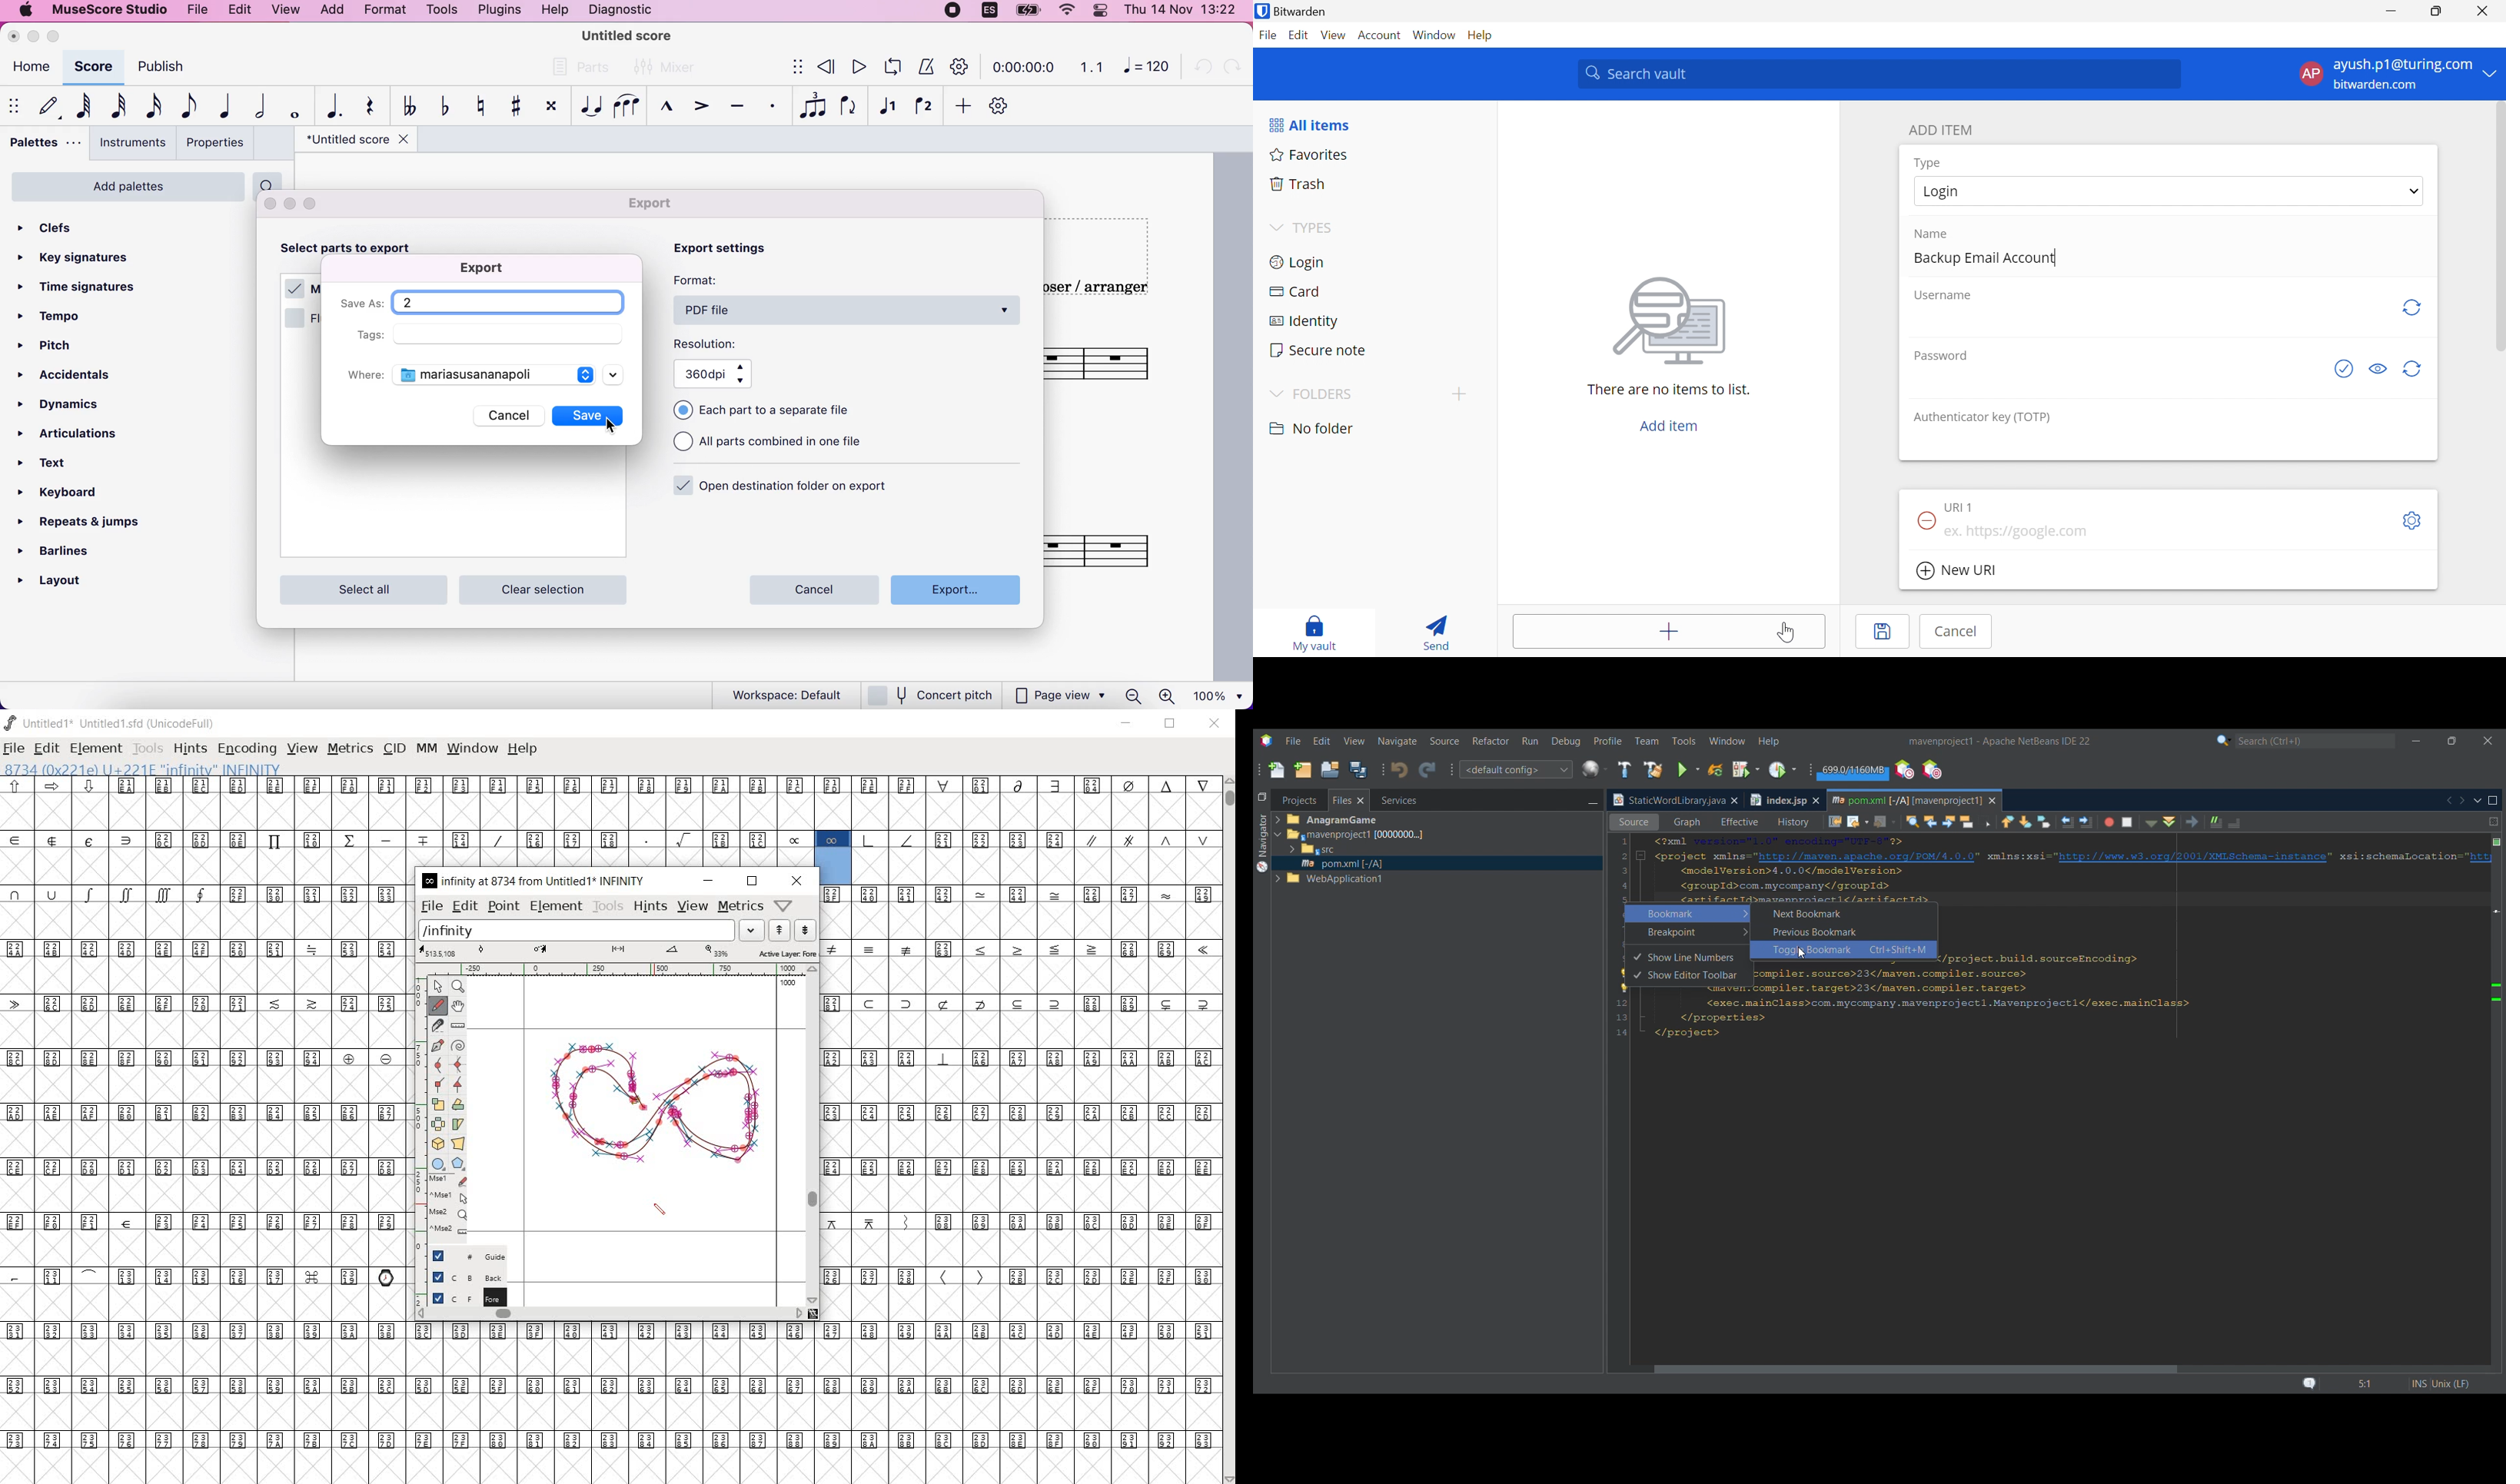 This screenshot has width=2520, height=1484. What do you see at coordinates (1312, 430) in the screenshot?
I see `No folder` at bounding box center [1312, 430].